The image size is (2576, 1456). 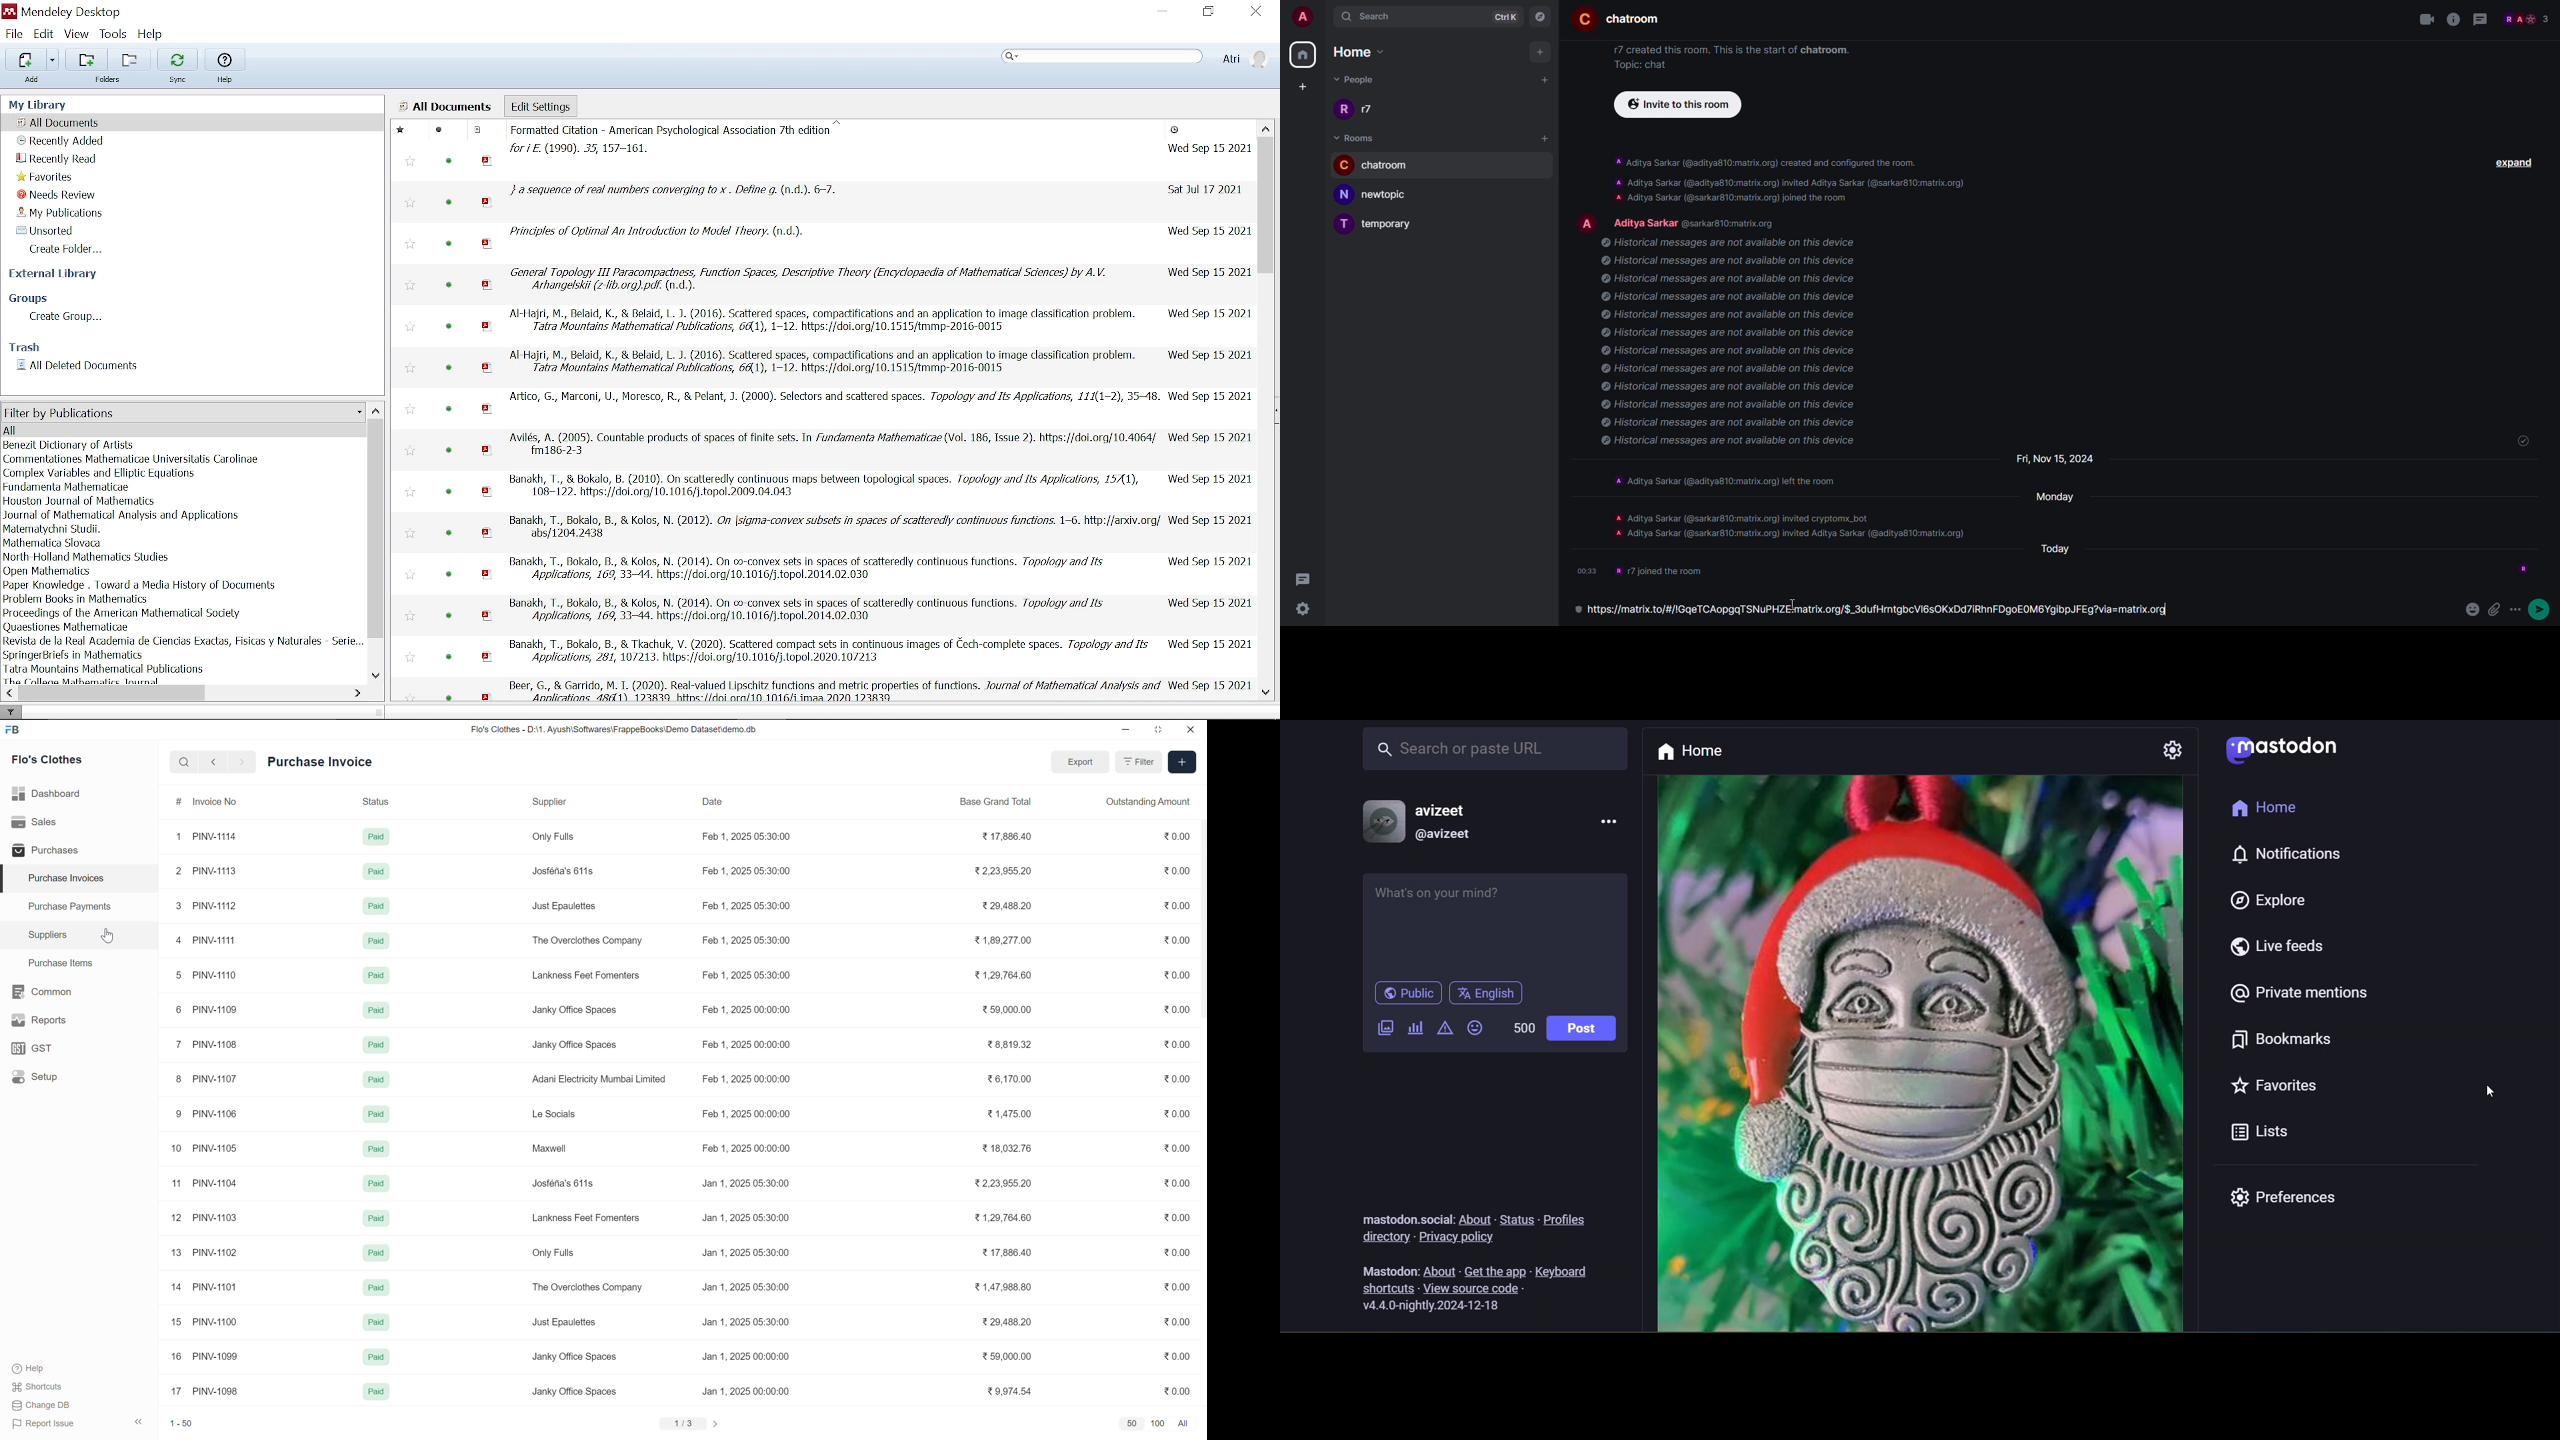 What do you see at coordinates (1207, 271) in the screenshot?
I see `Date time` at bounding box center [1207, 271].